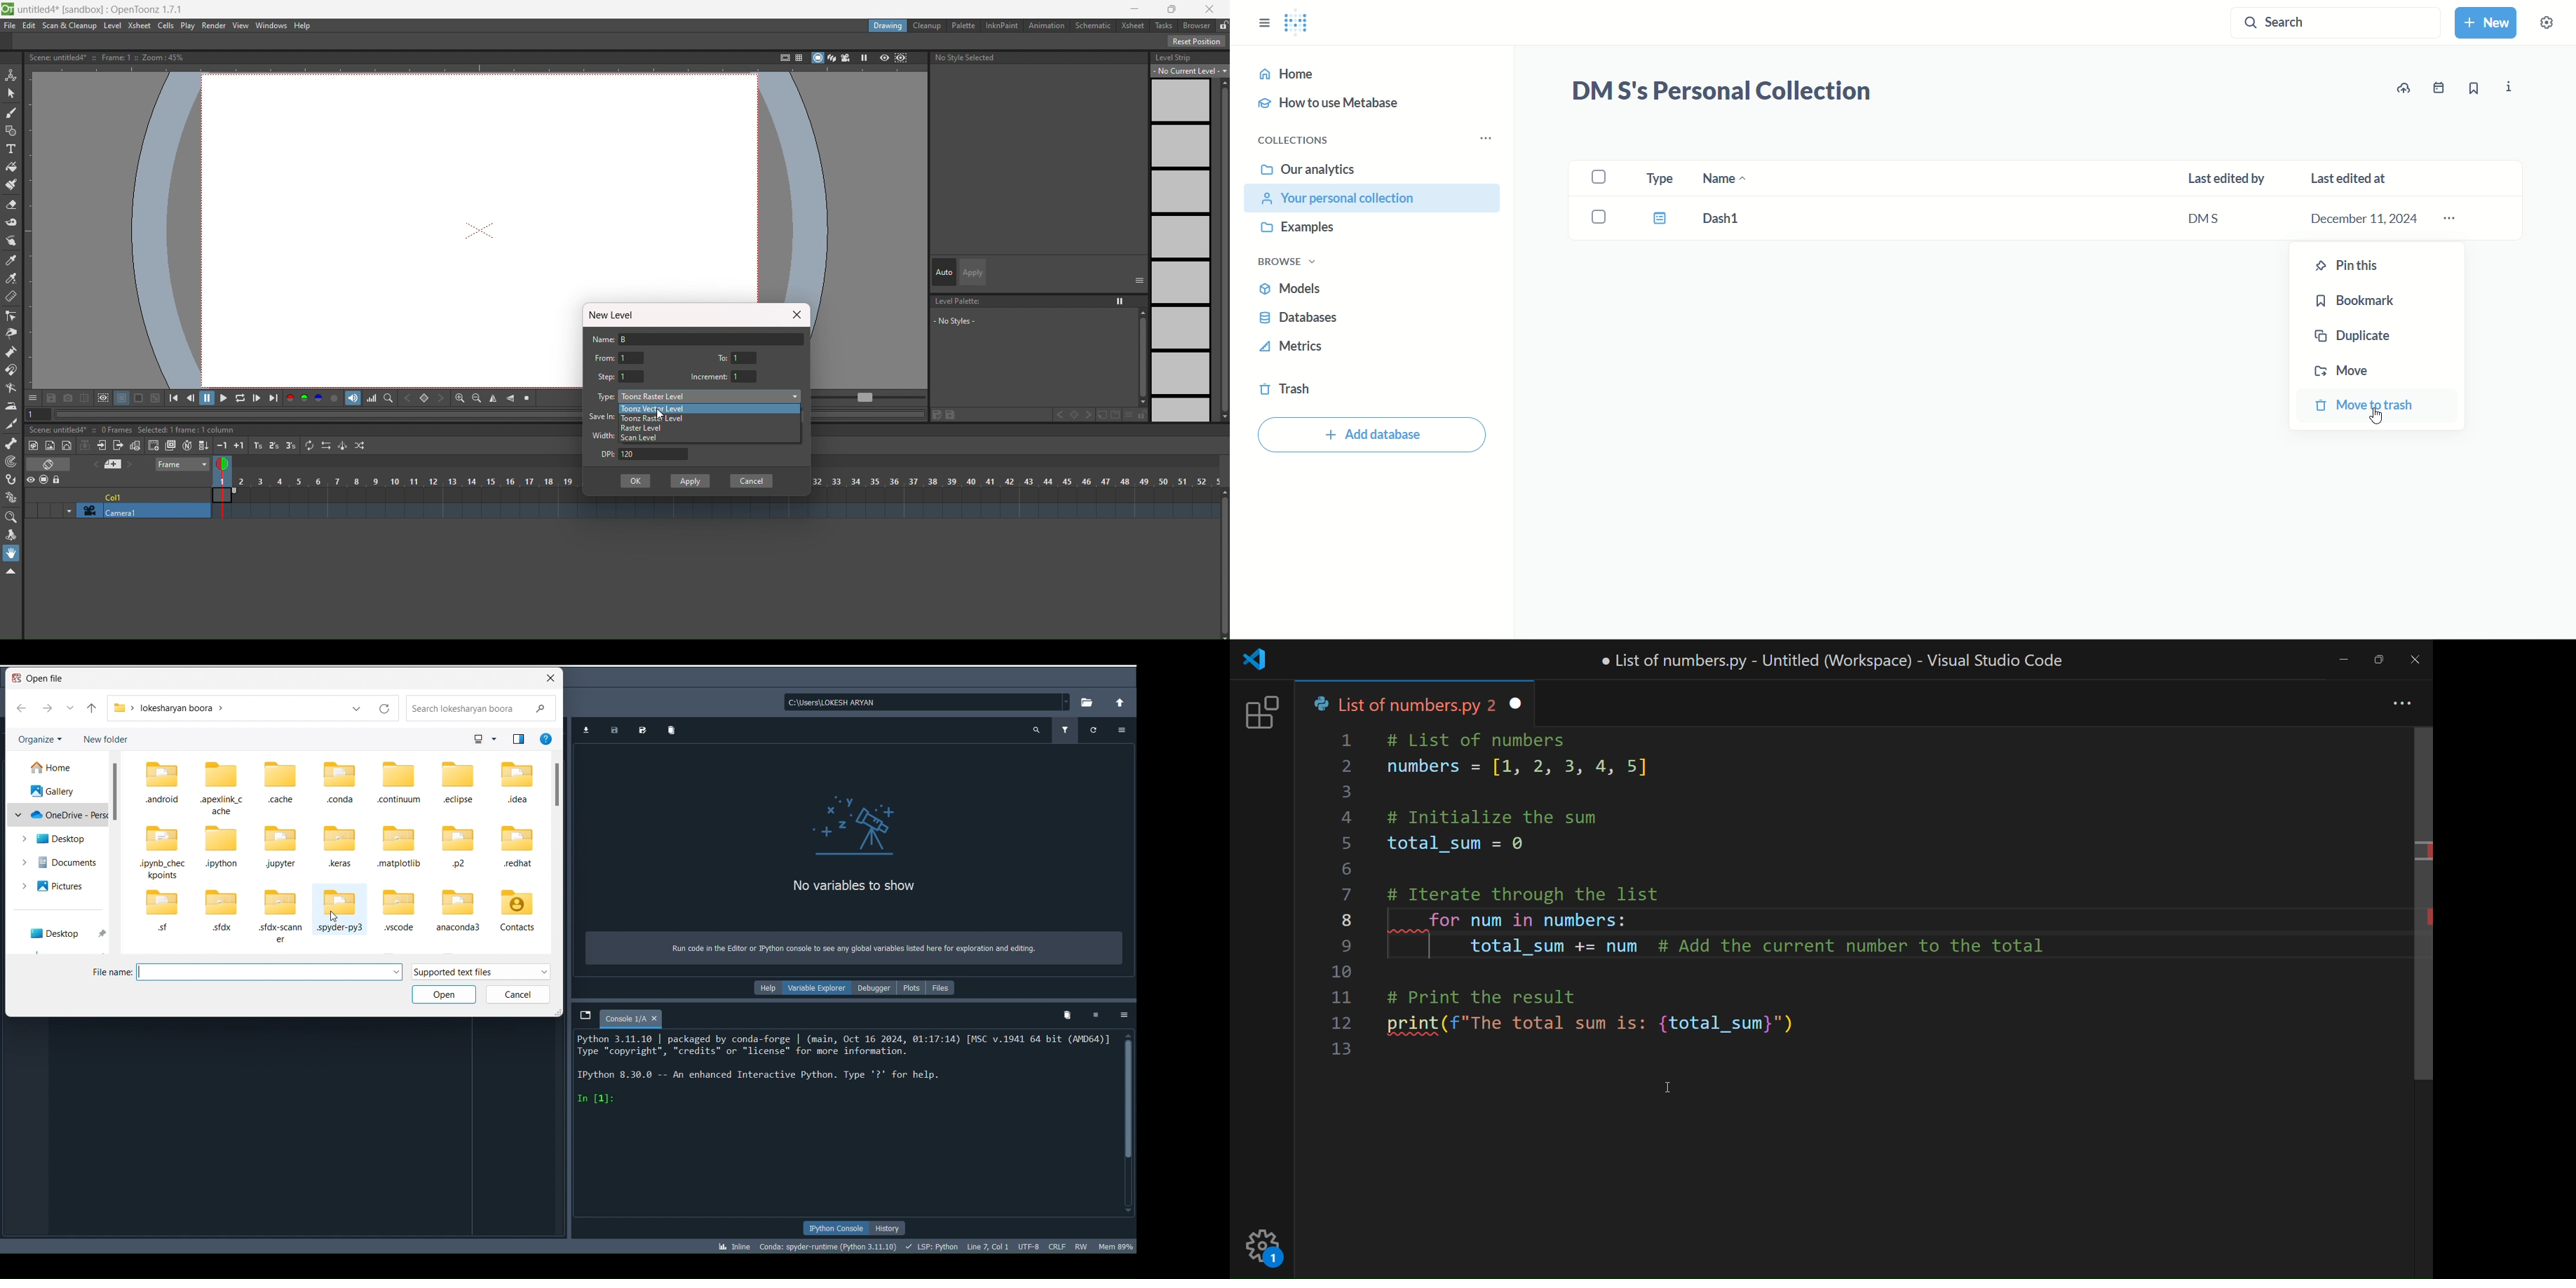 Image resolution: width=2576 pixels, height=1288 pixels. Describe the element at coordinates (163, 851) in the screenshot. I see `Folder` at that location.